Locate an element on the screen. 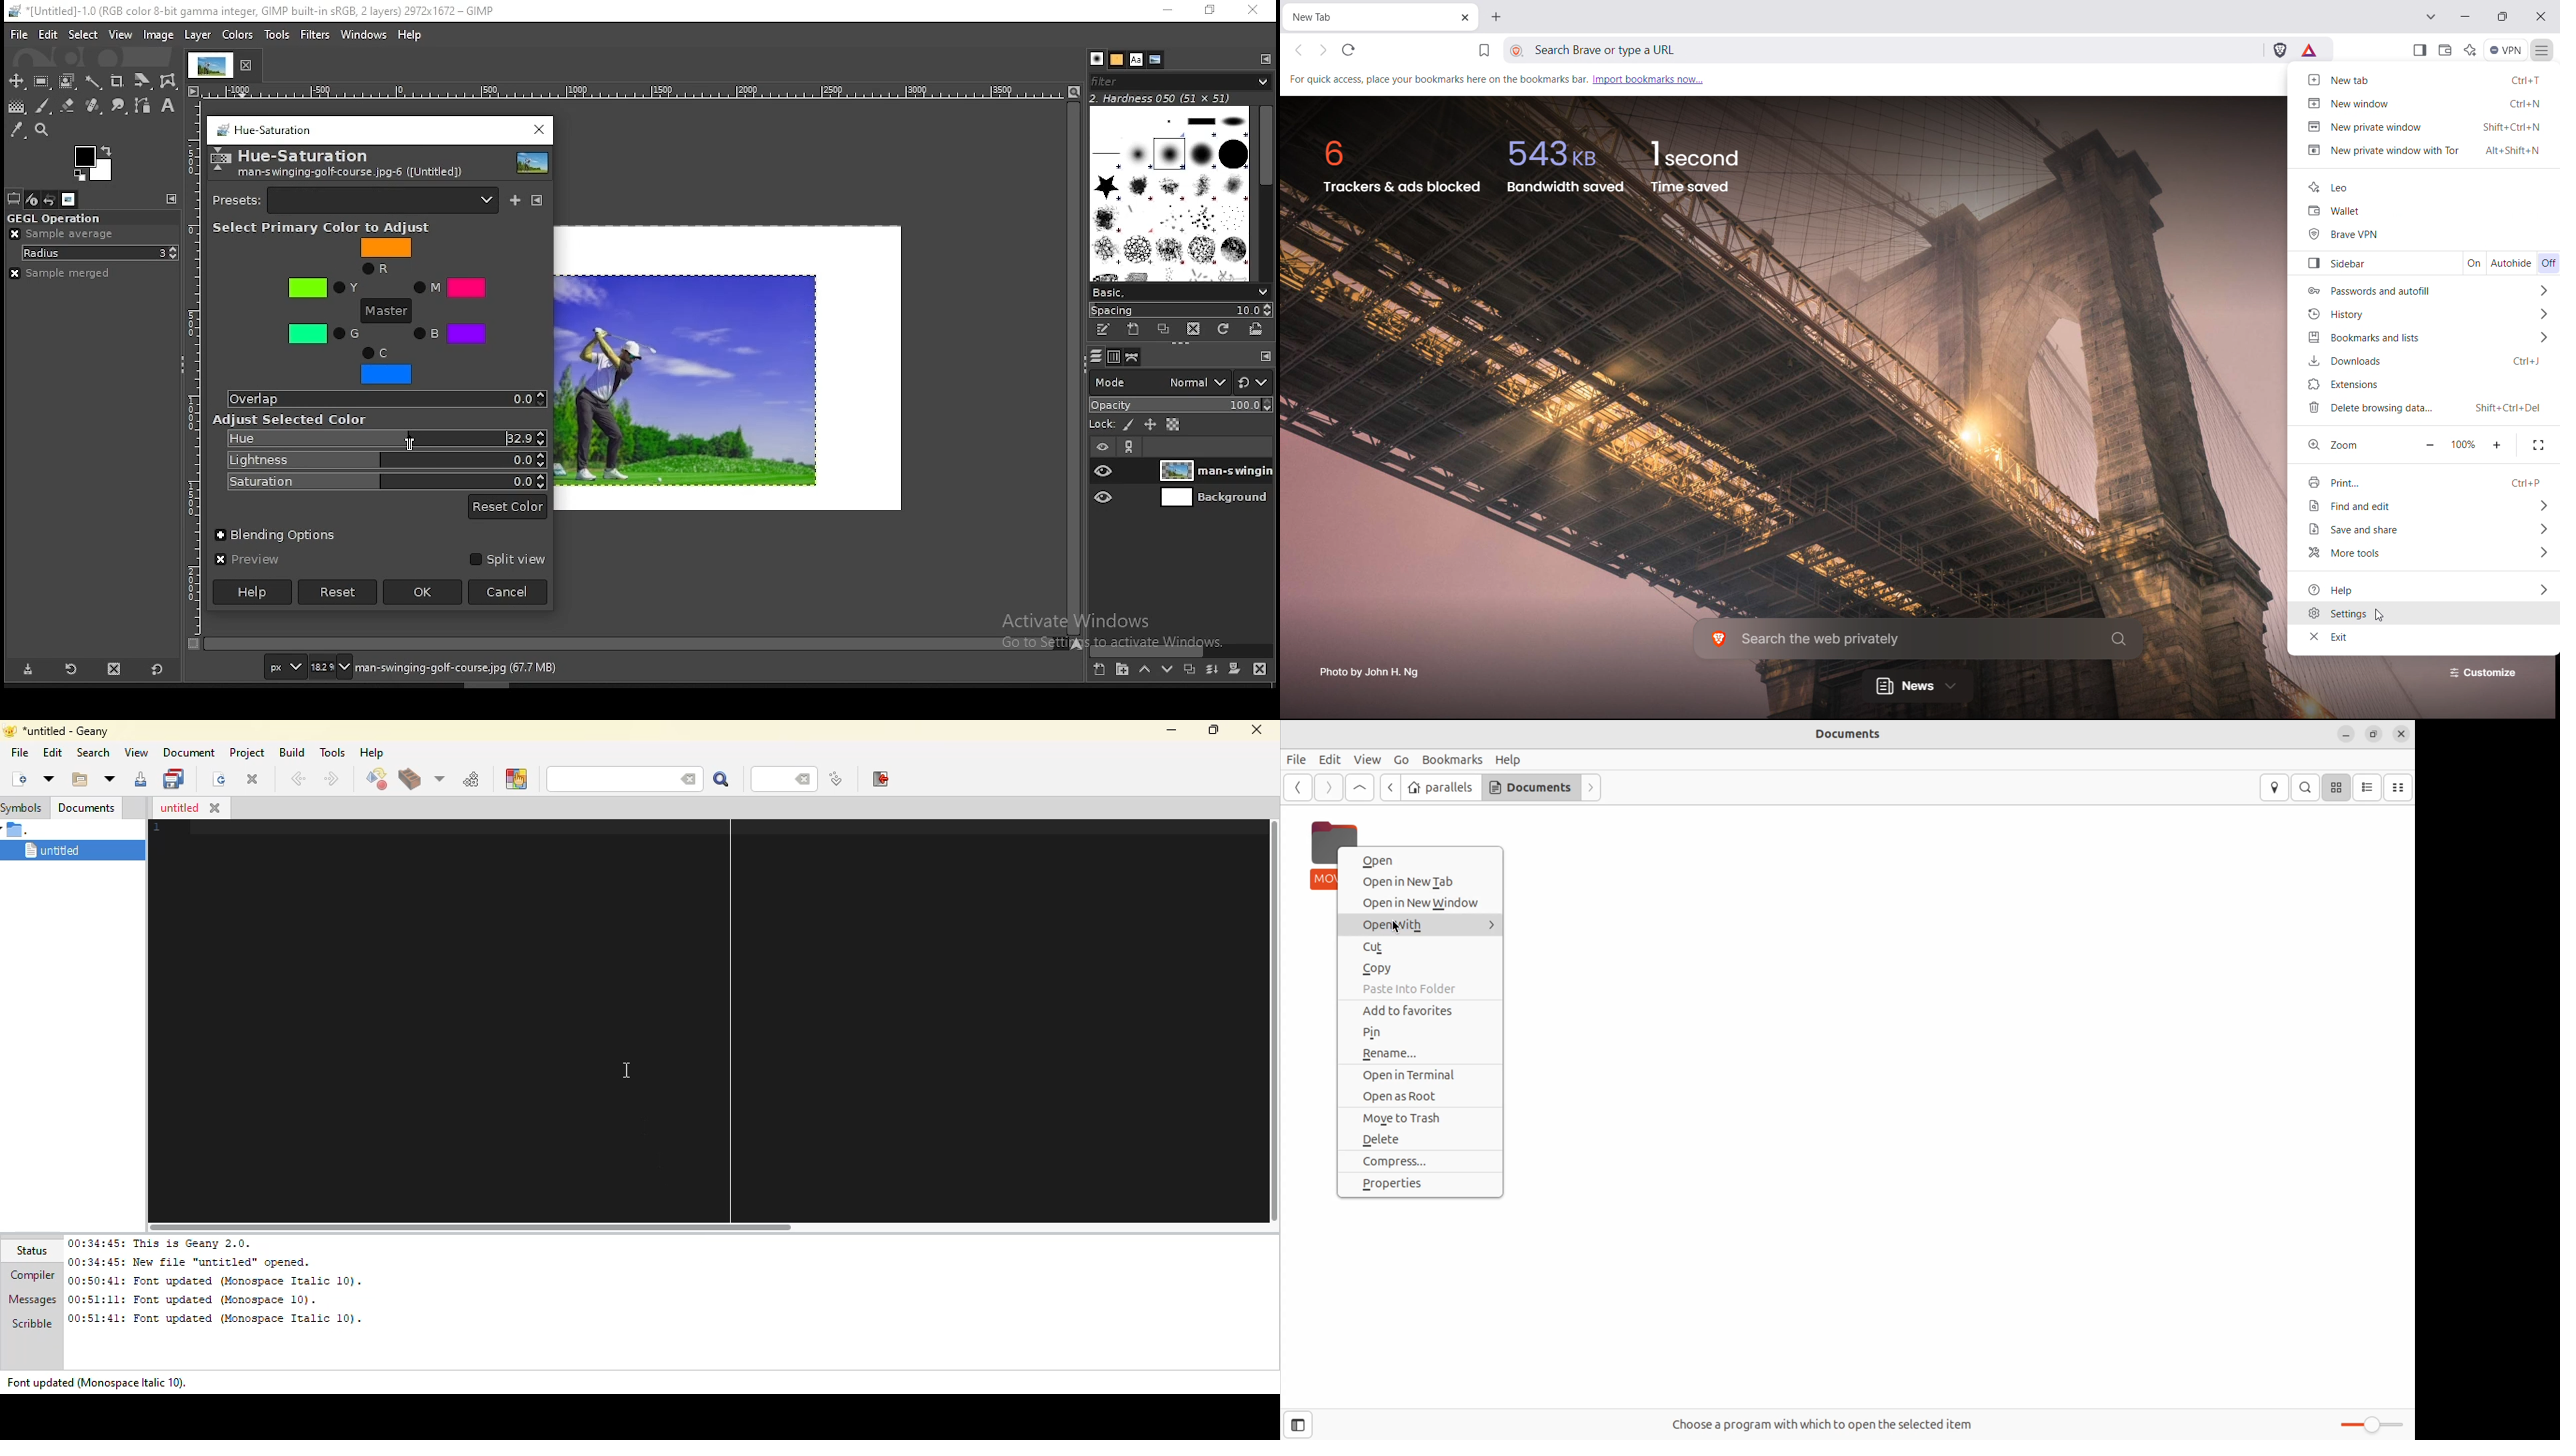 The height and width of the screenshot is (1456, 2576). new tab is located at coordinates (2424, 79).